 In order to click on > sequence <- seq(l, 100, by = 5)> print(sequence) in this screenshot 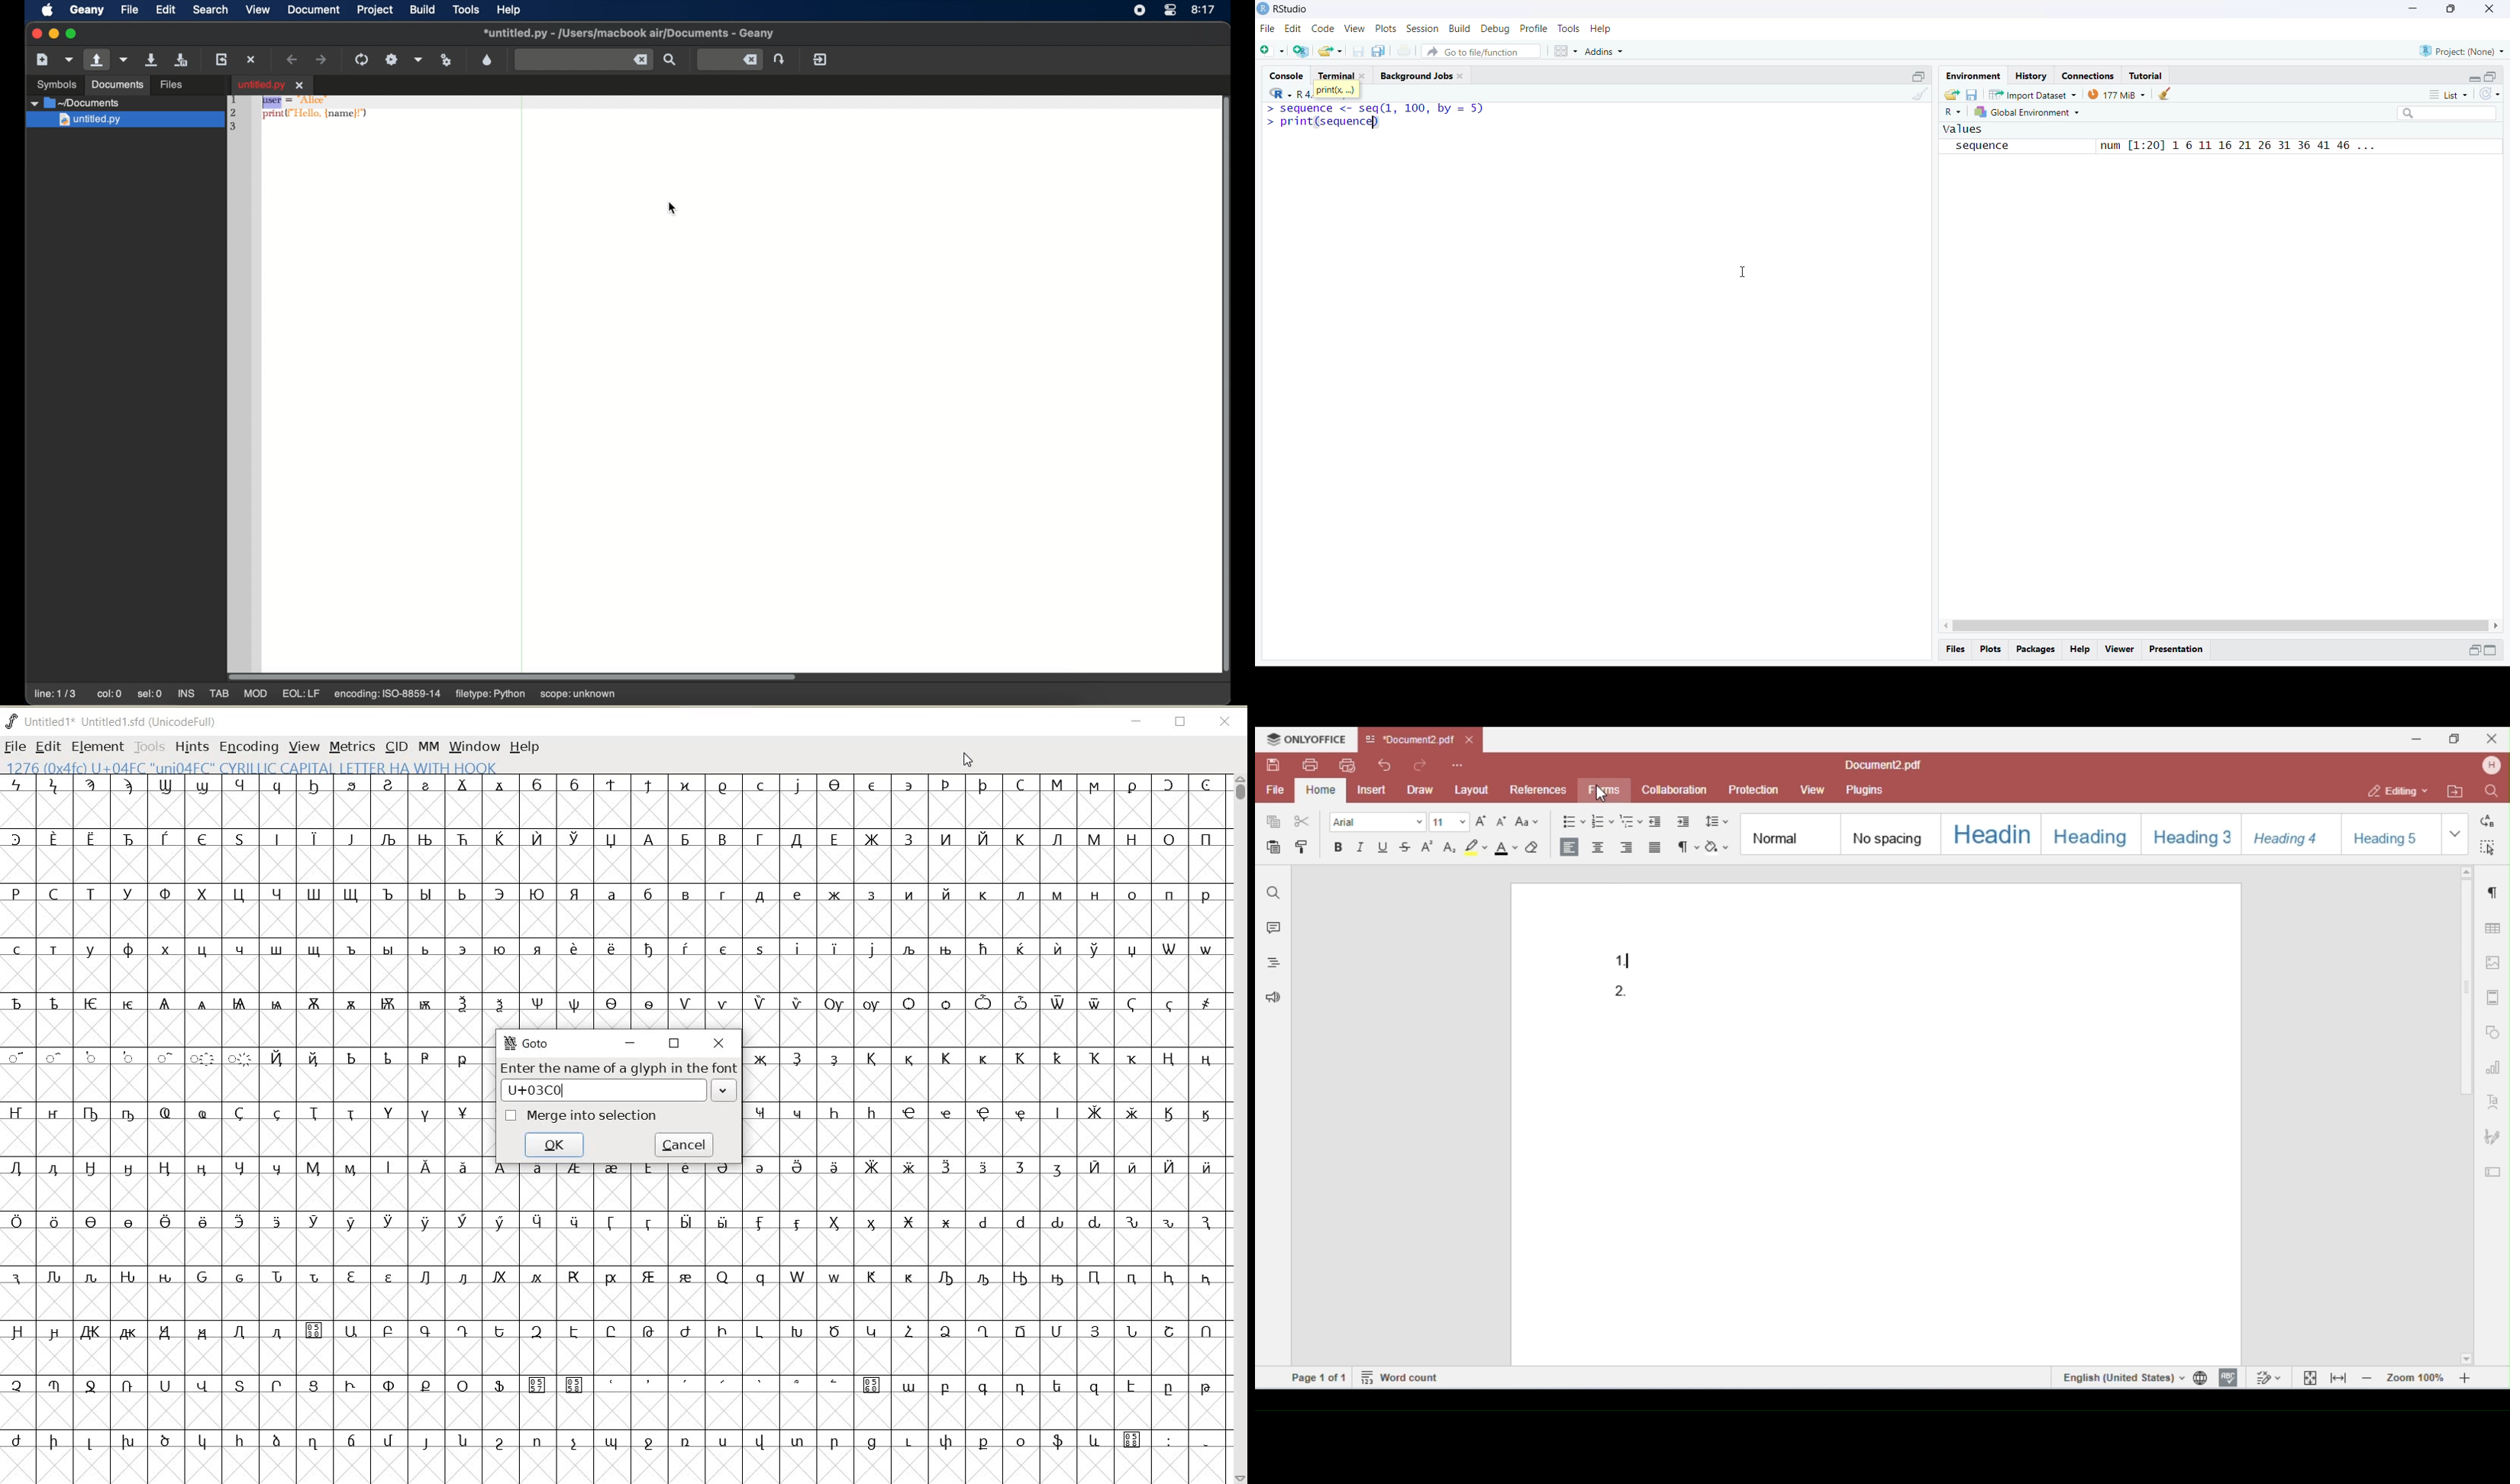, I will do `click(1375, 117)`.